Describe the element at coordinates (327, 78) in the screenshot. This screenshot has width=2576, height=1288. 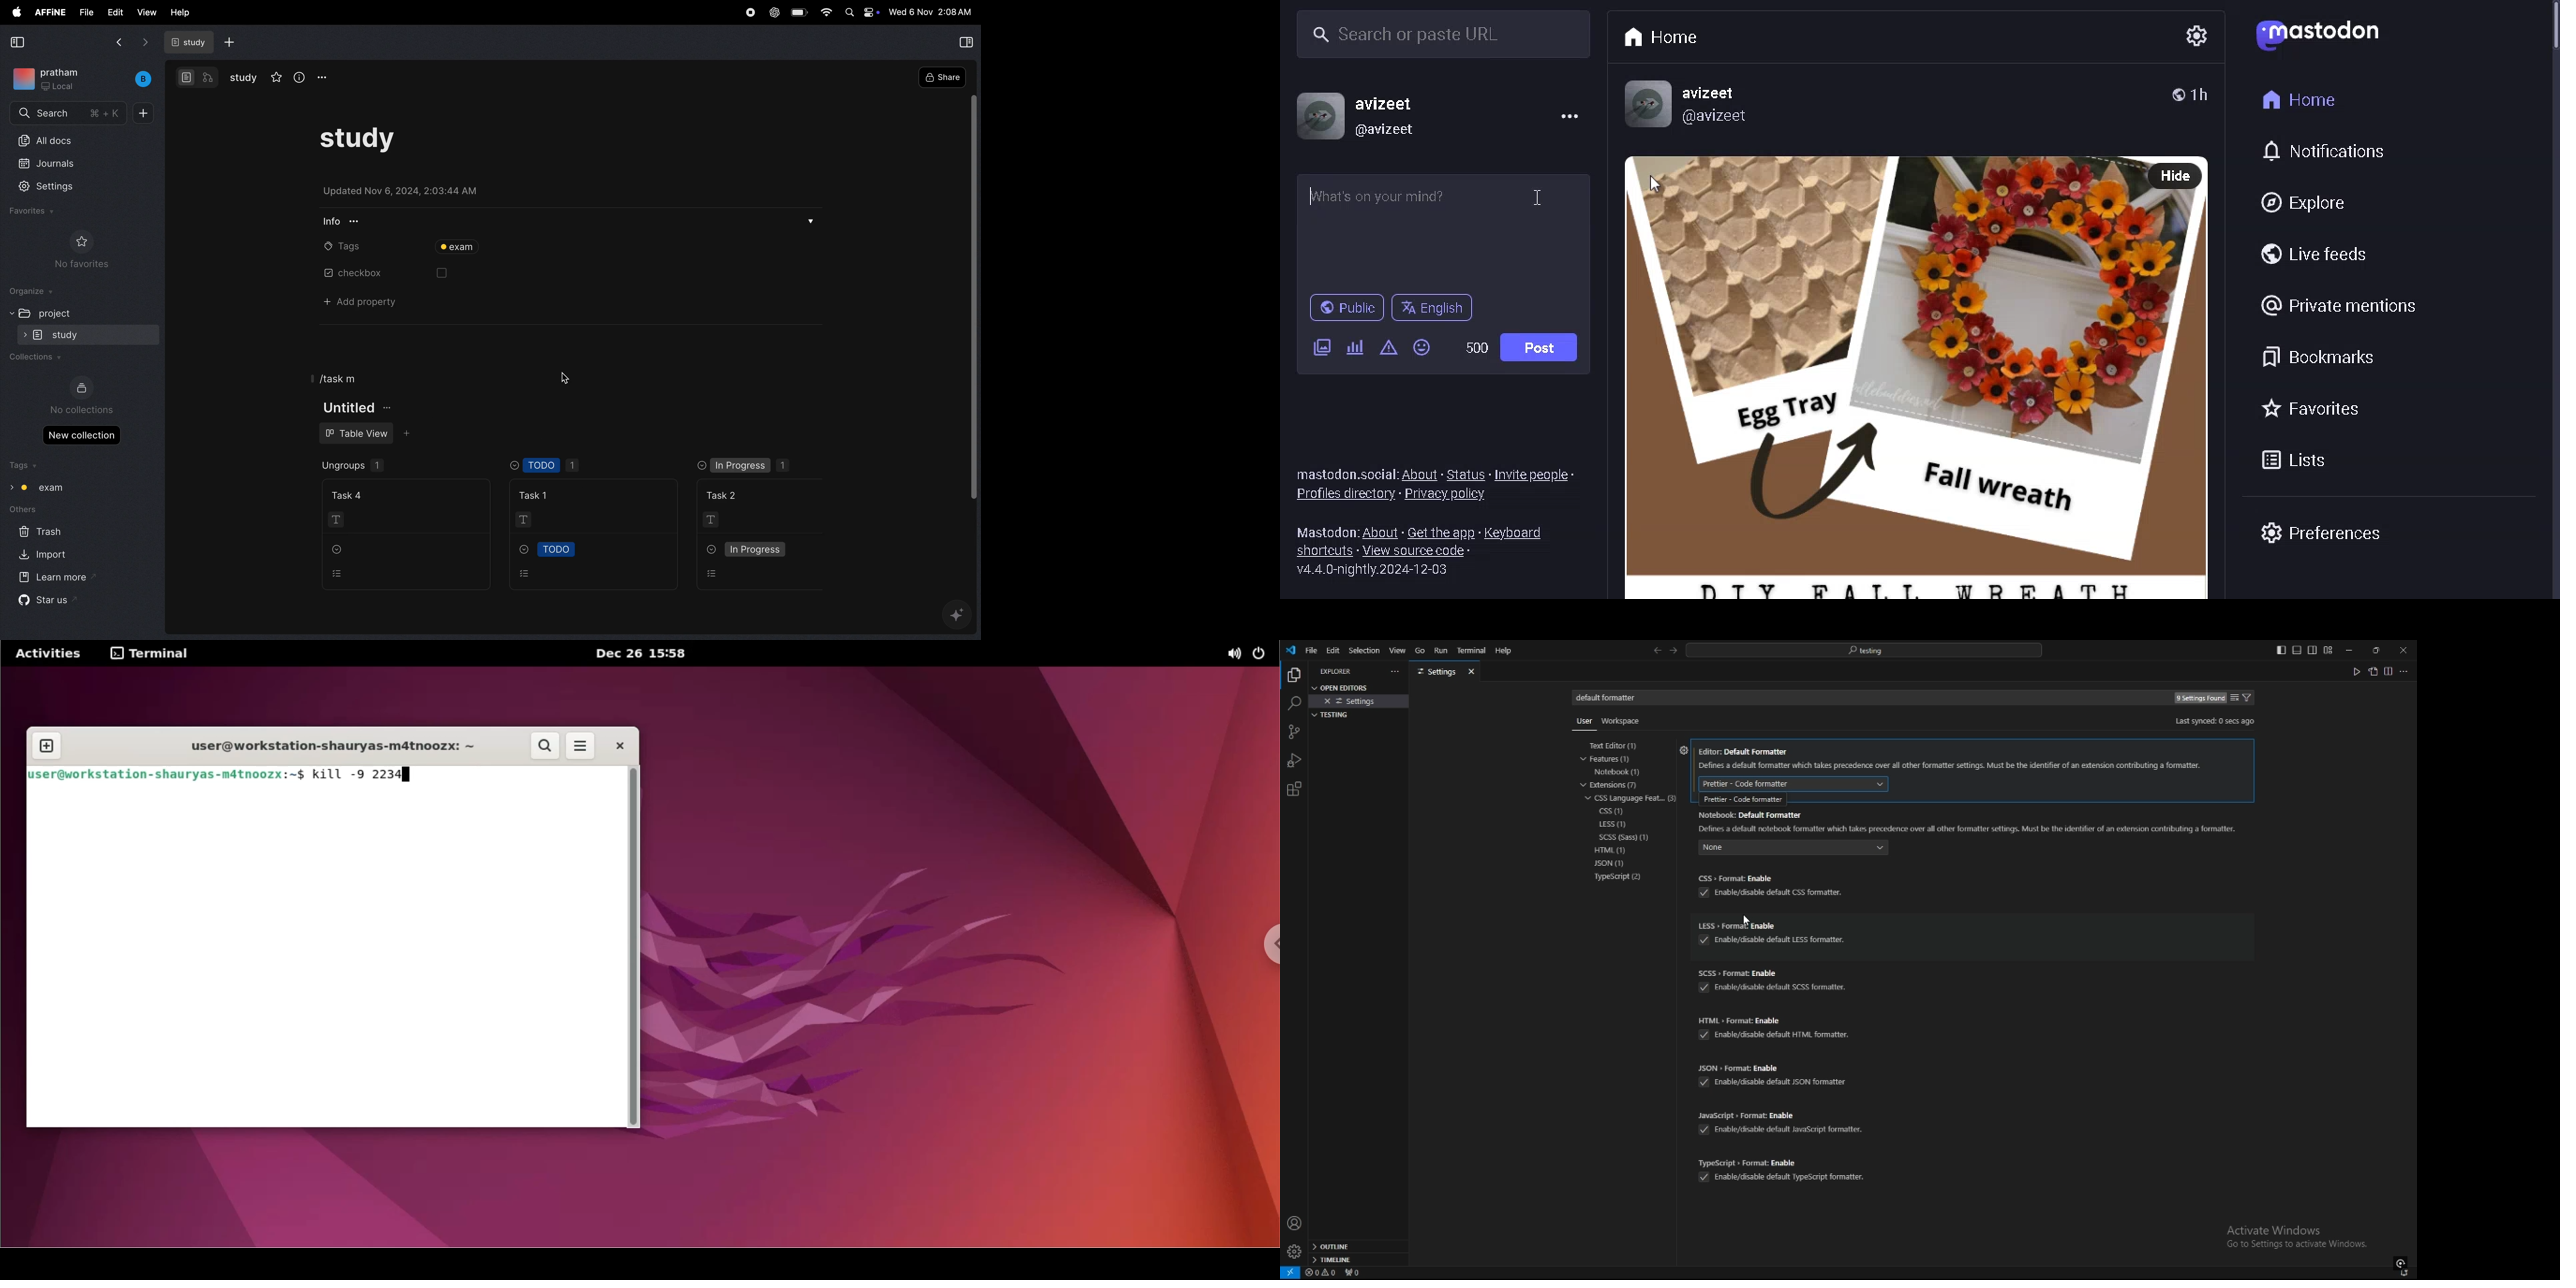
I see `options` at that location.